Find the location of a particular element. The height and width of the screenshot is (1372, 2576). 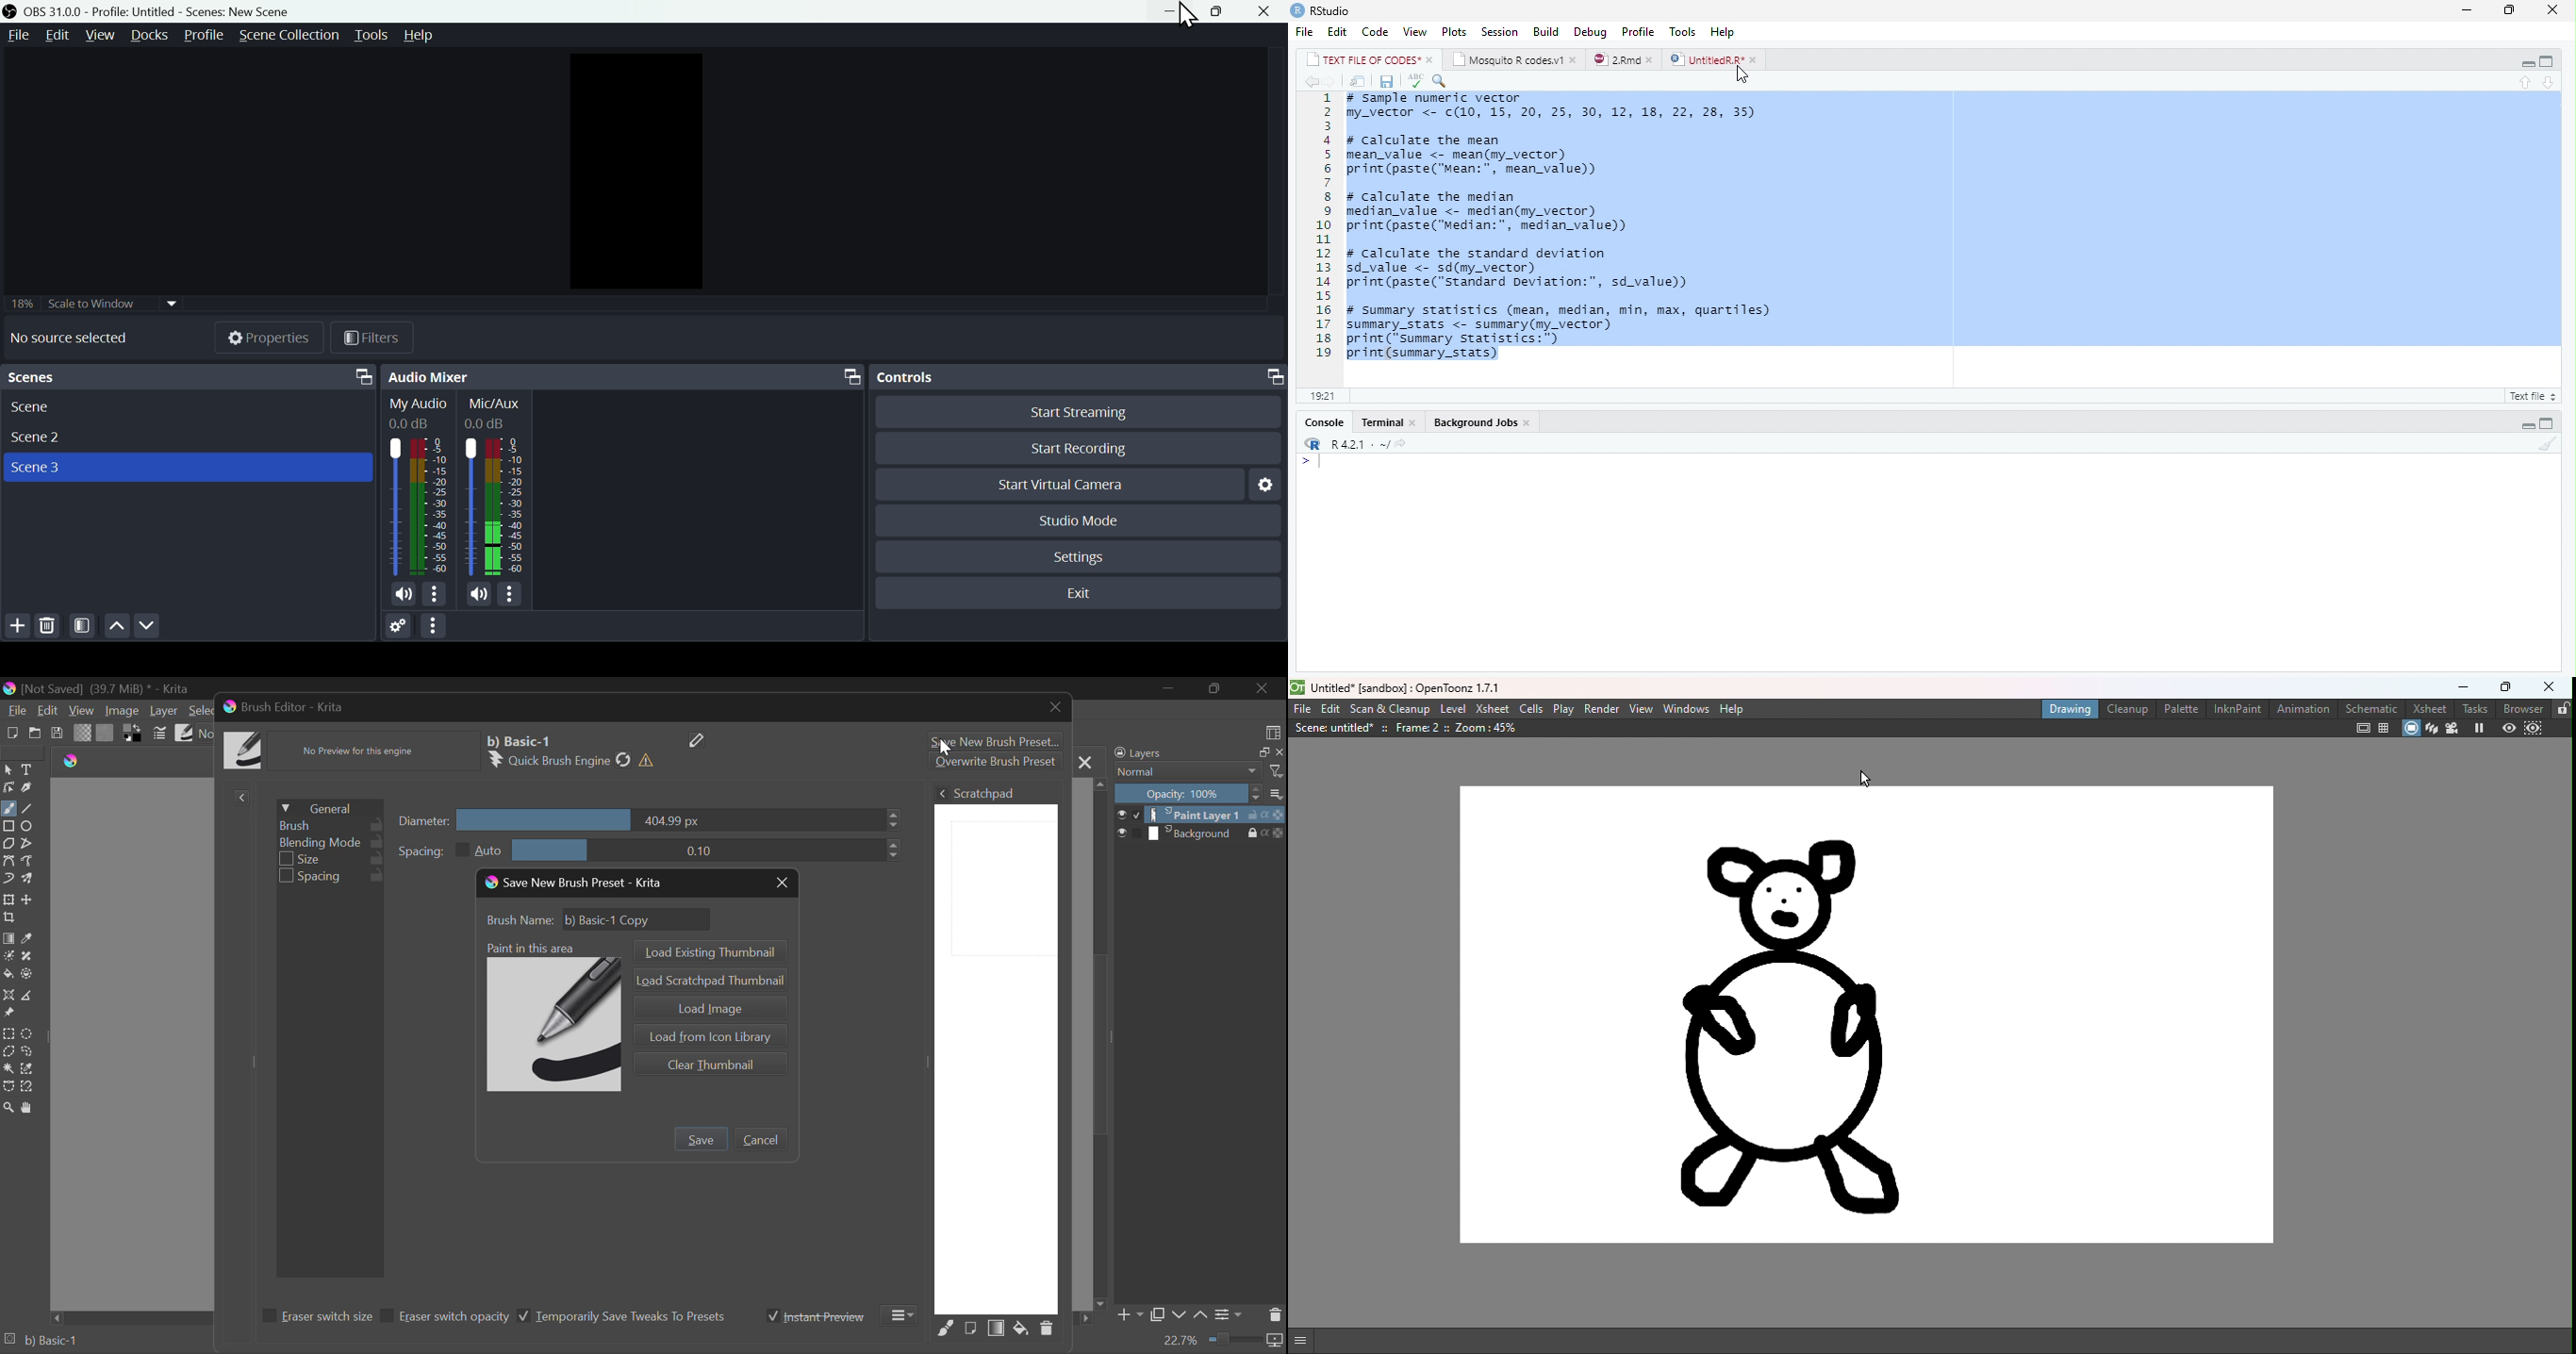

view is located at coordinates (1415, 32).